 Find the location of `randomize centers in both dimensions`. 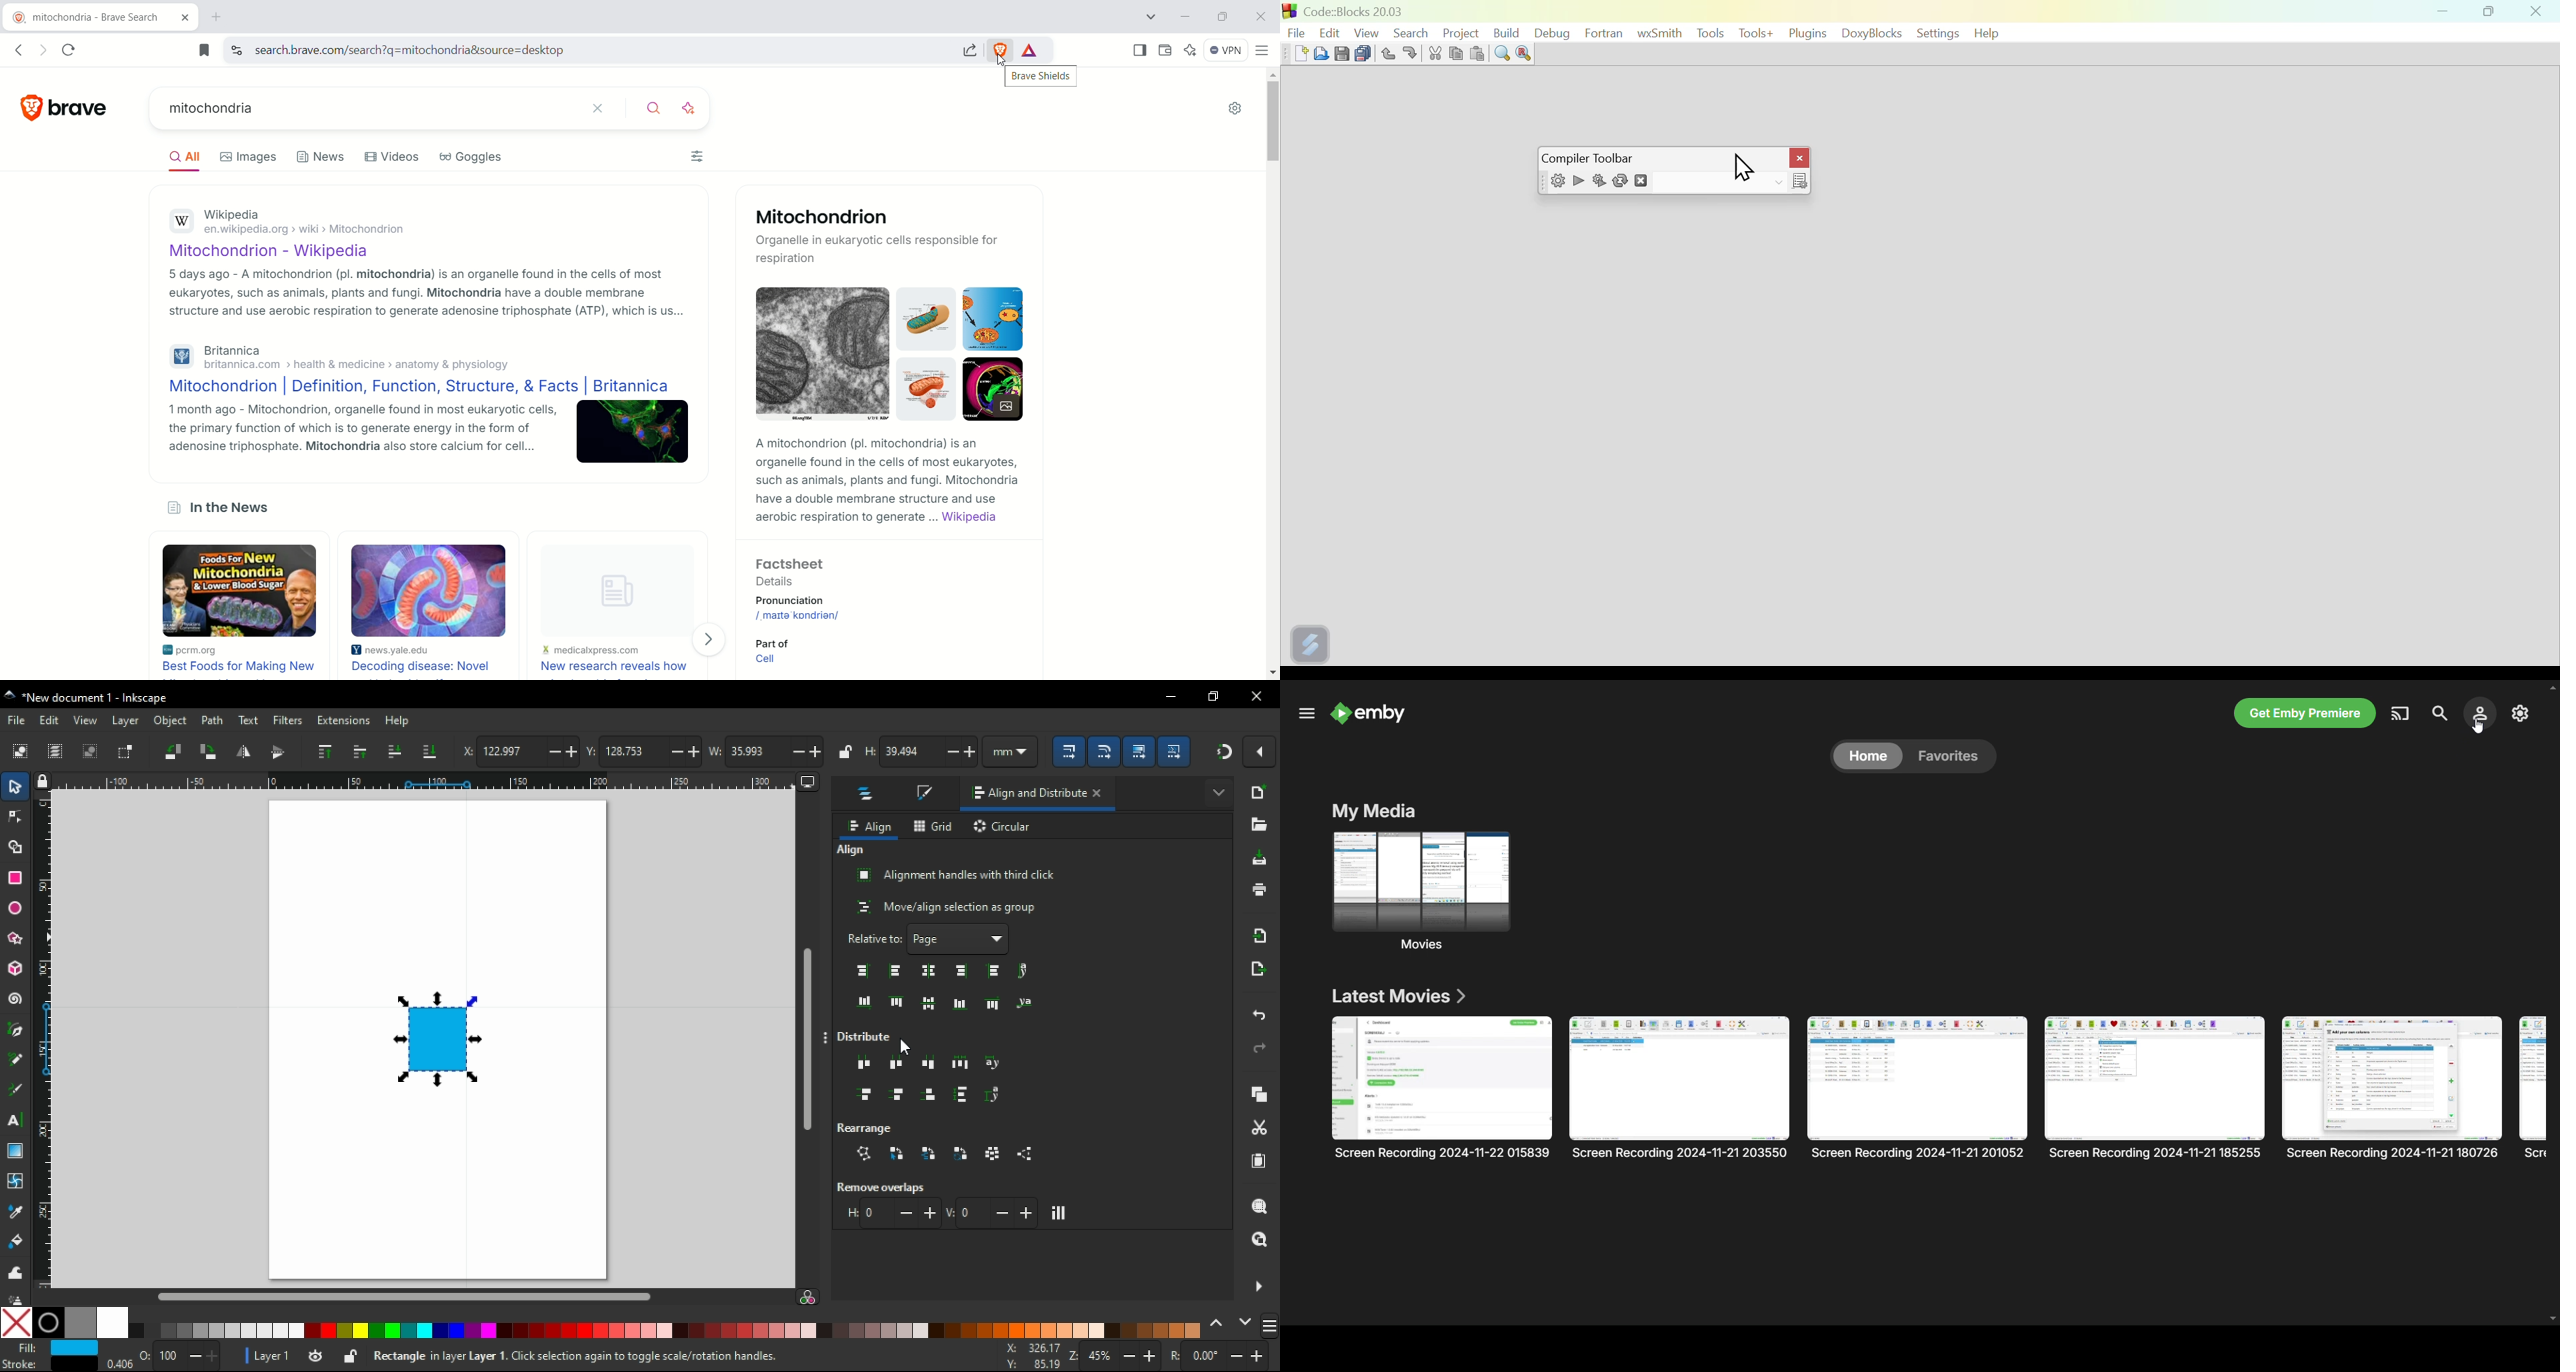

randomize centers in both dimensions is located at coordinates (994, 1153).